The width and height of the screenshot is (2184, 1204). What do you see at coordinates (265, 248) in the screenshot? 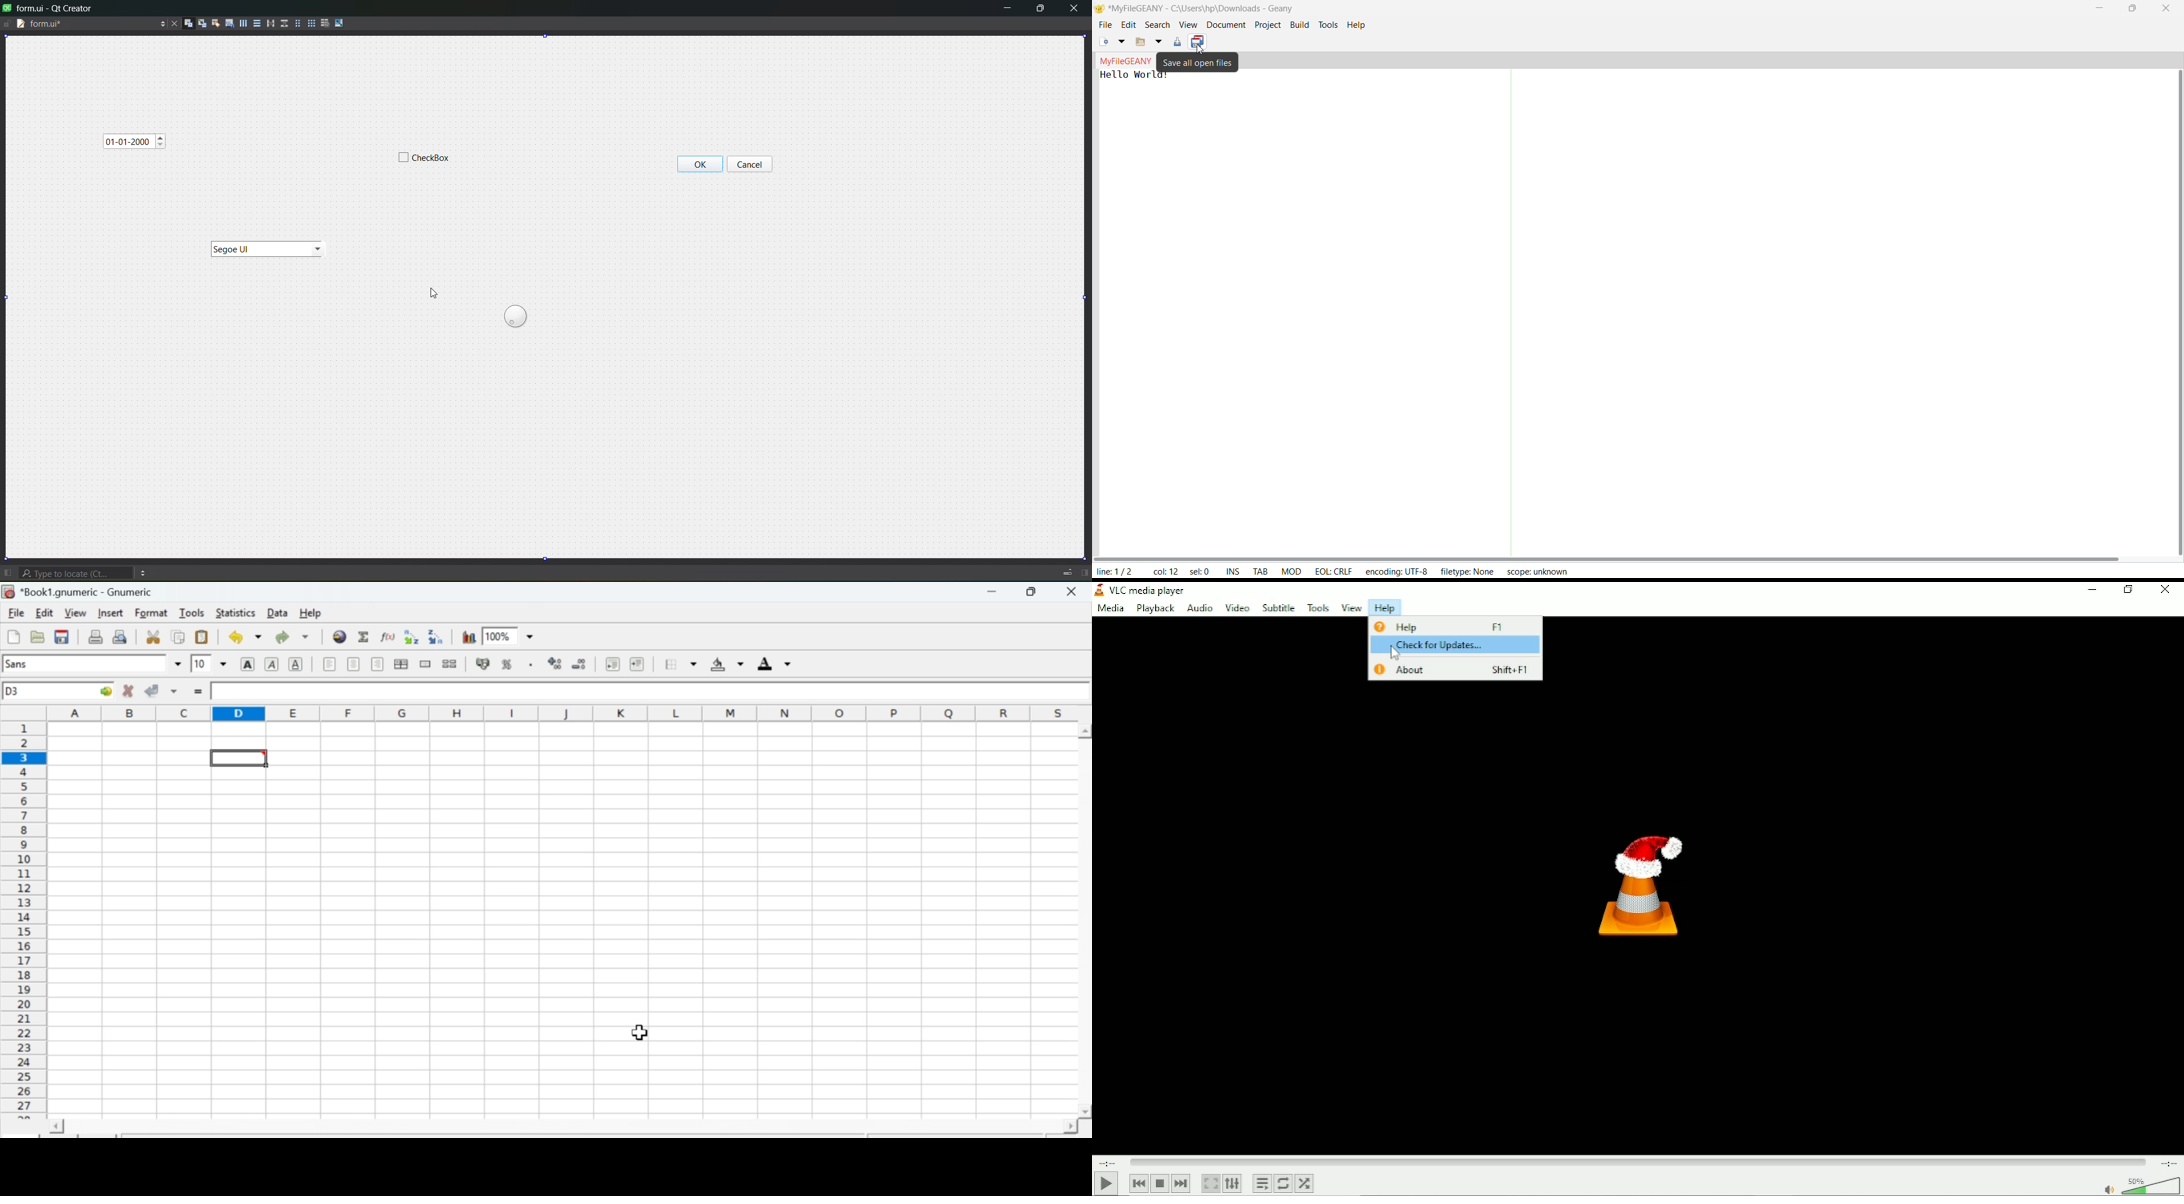
I see `object` at bounding box center [265, 248].